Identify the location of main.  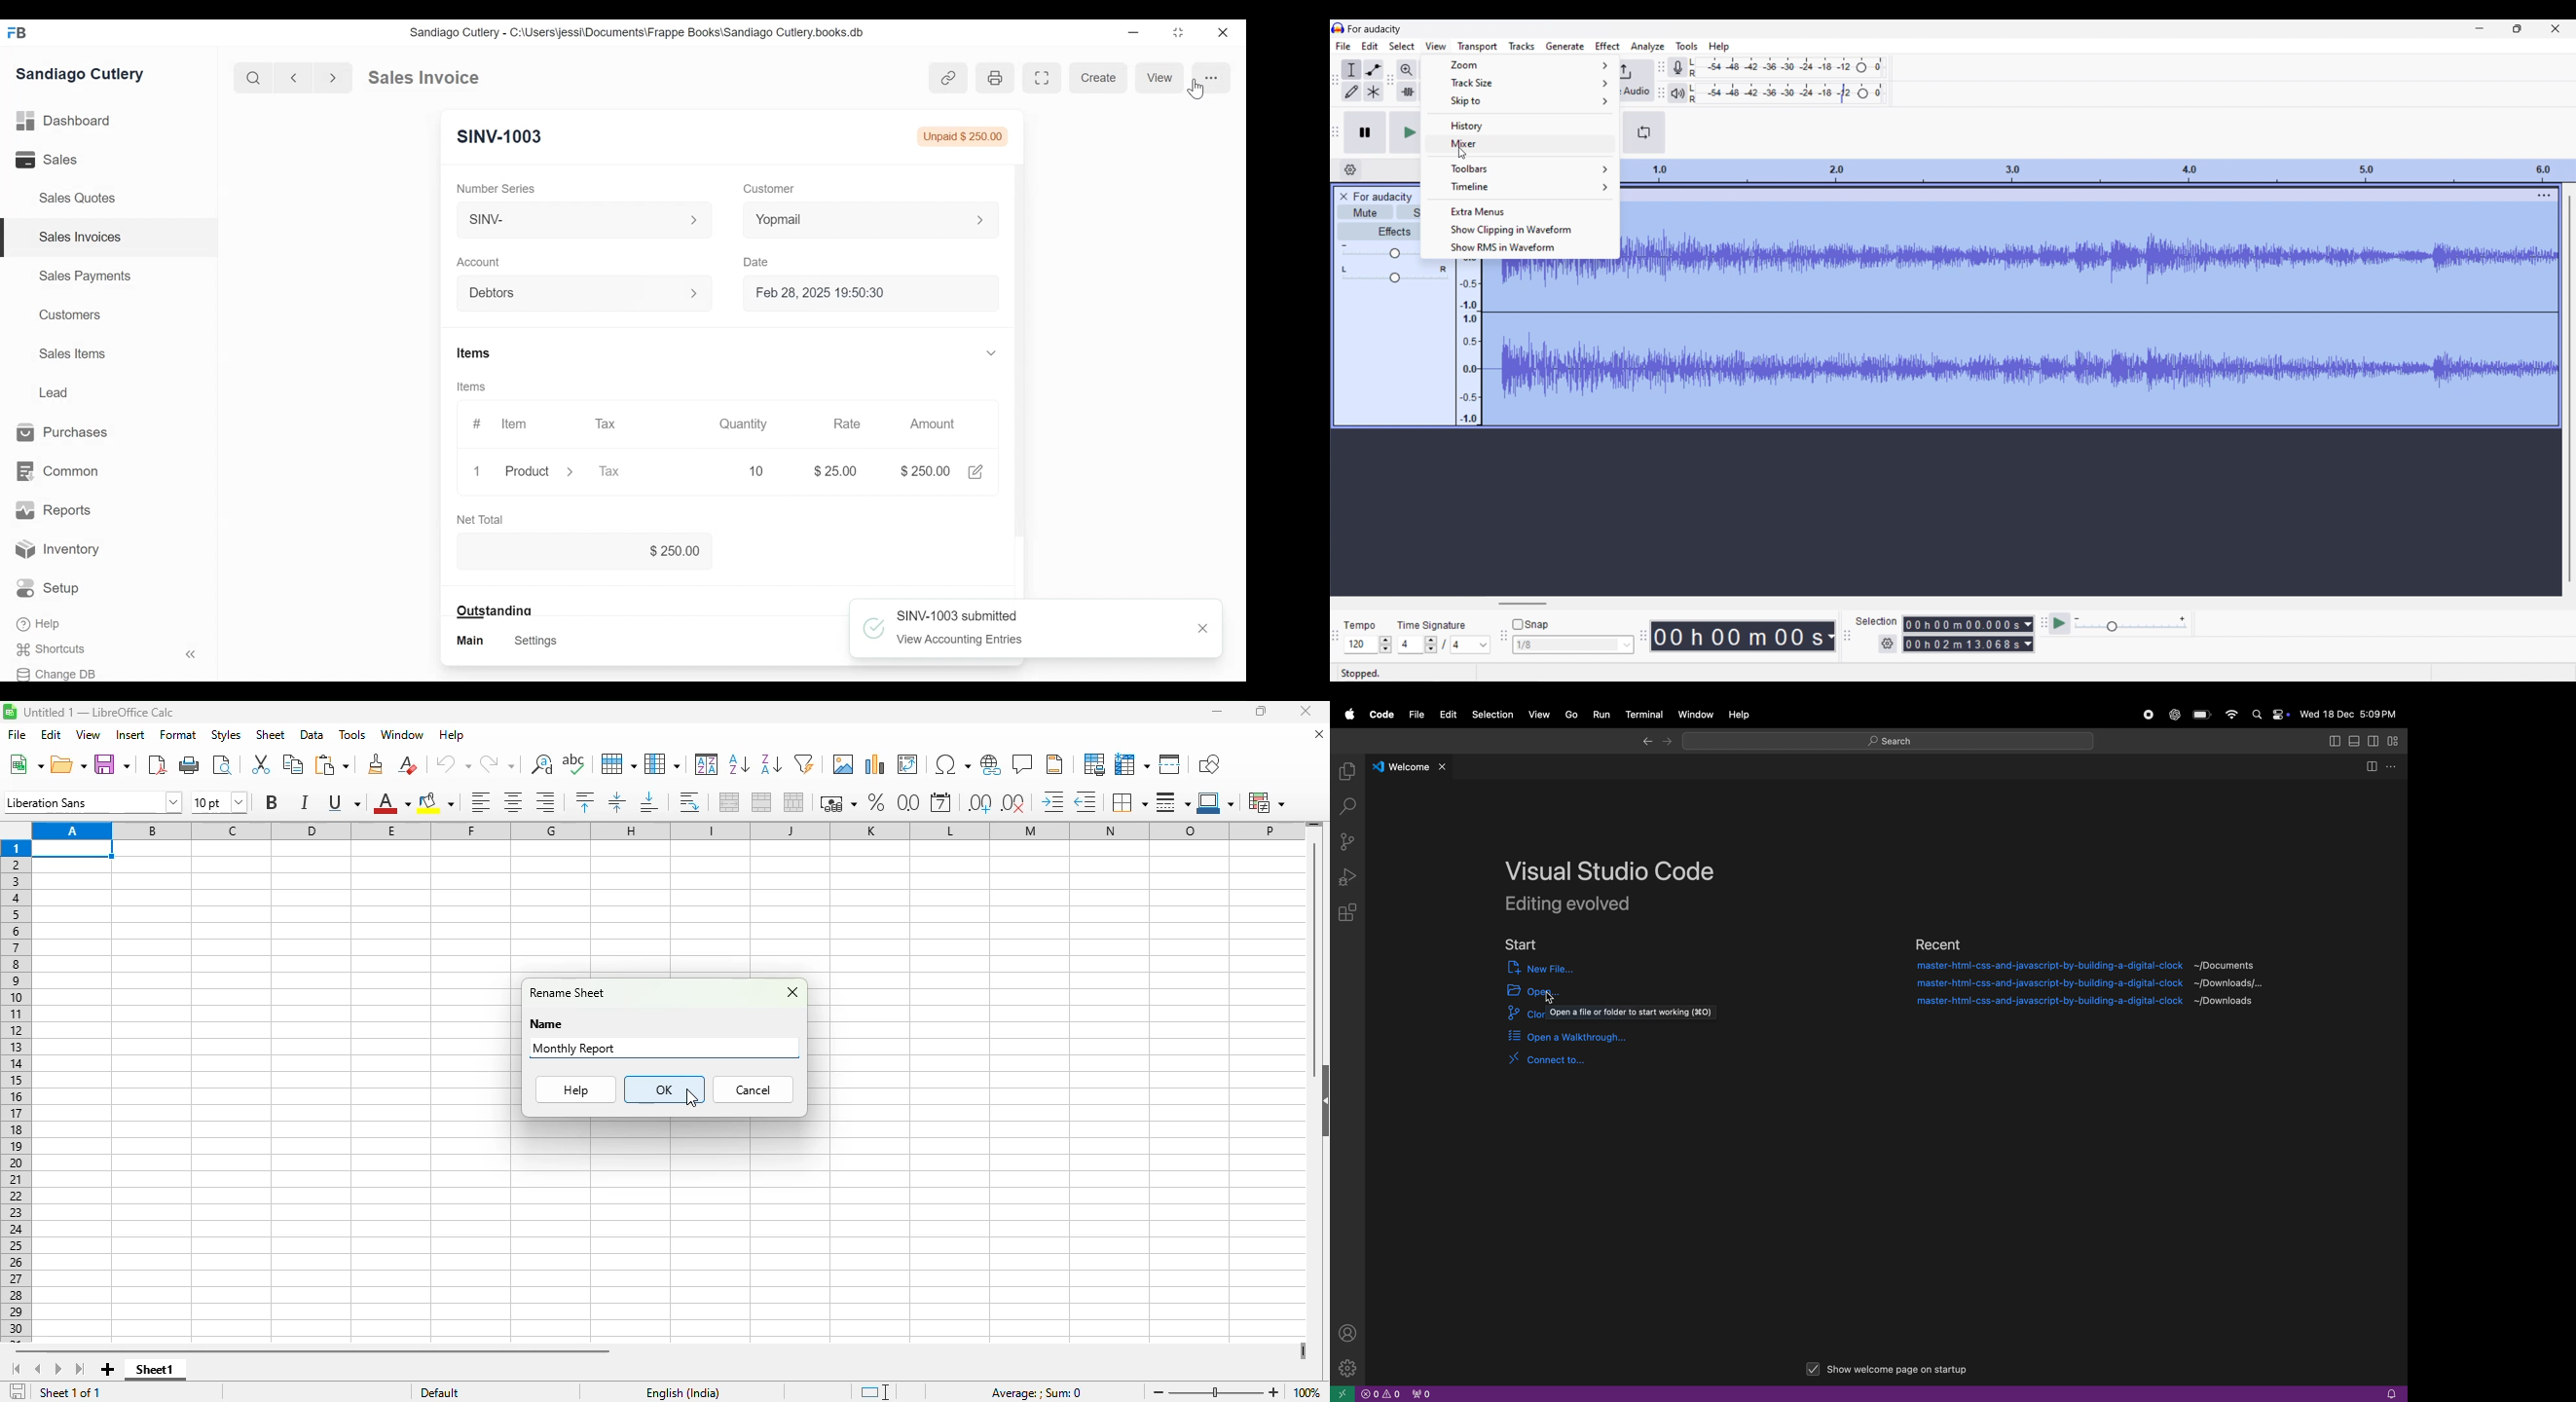
(472, 641).